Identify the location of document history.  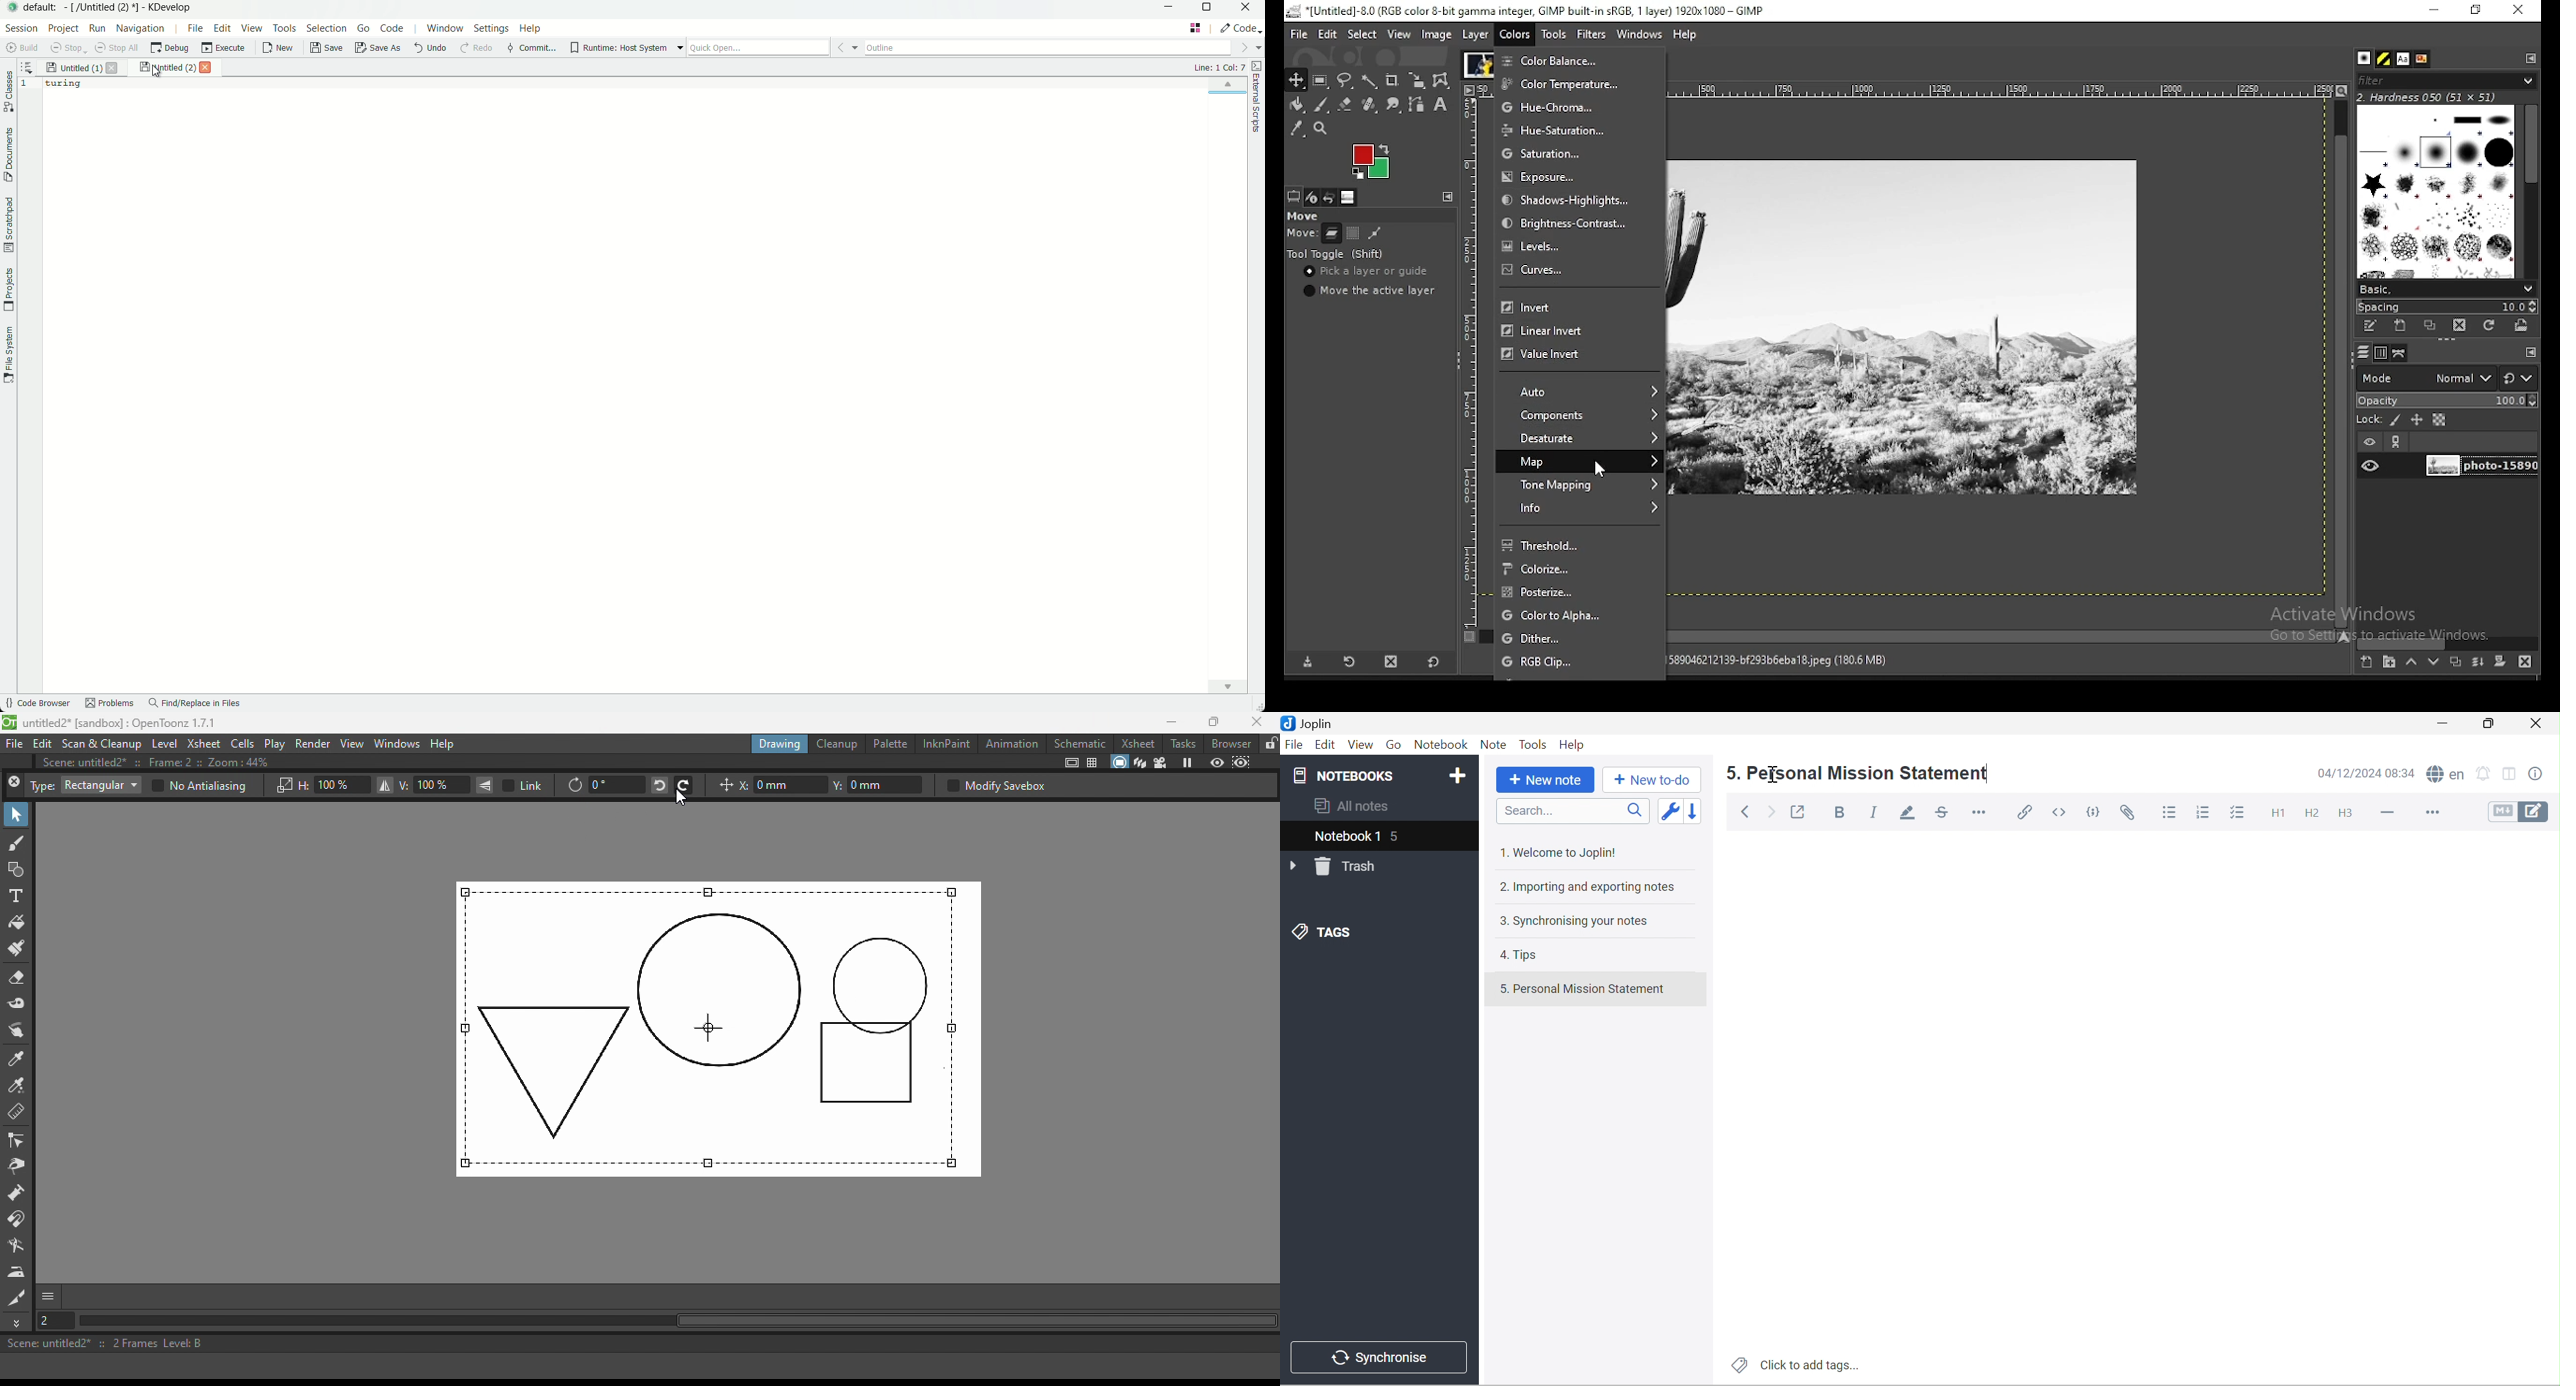
(2423, 59).